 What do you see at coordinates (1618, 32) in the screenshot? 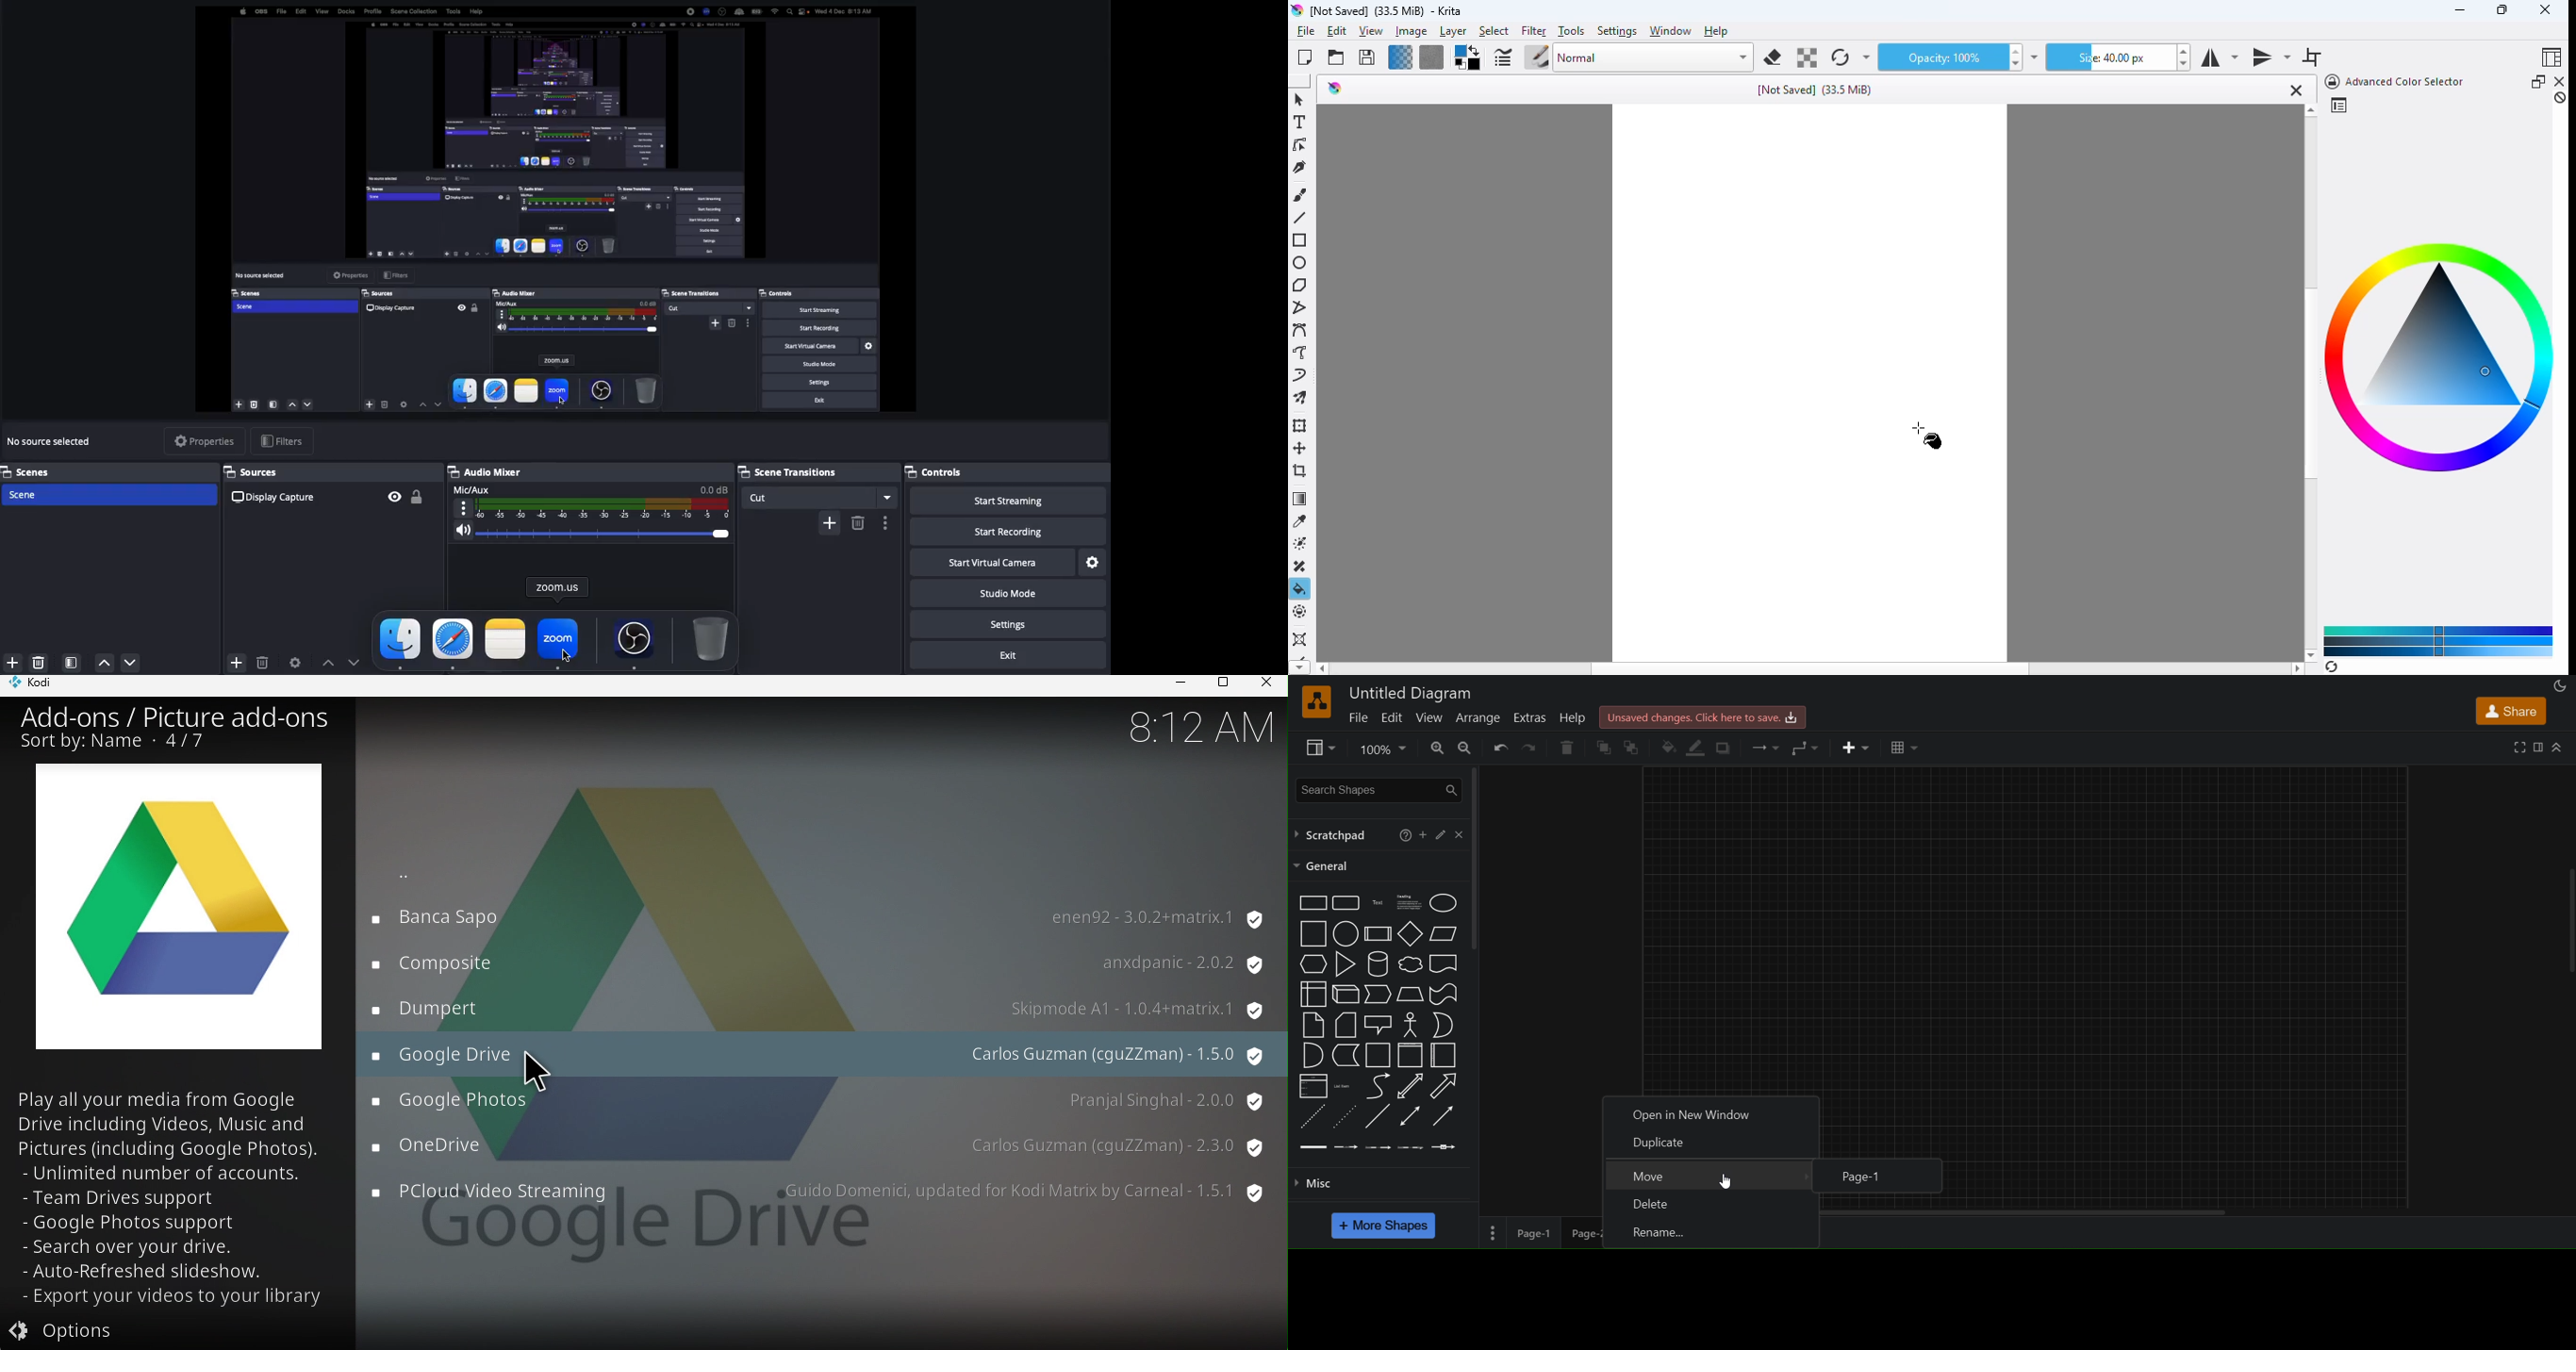
I see `settings` at bounding box center [1618, 32].